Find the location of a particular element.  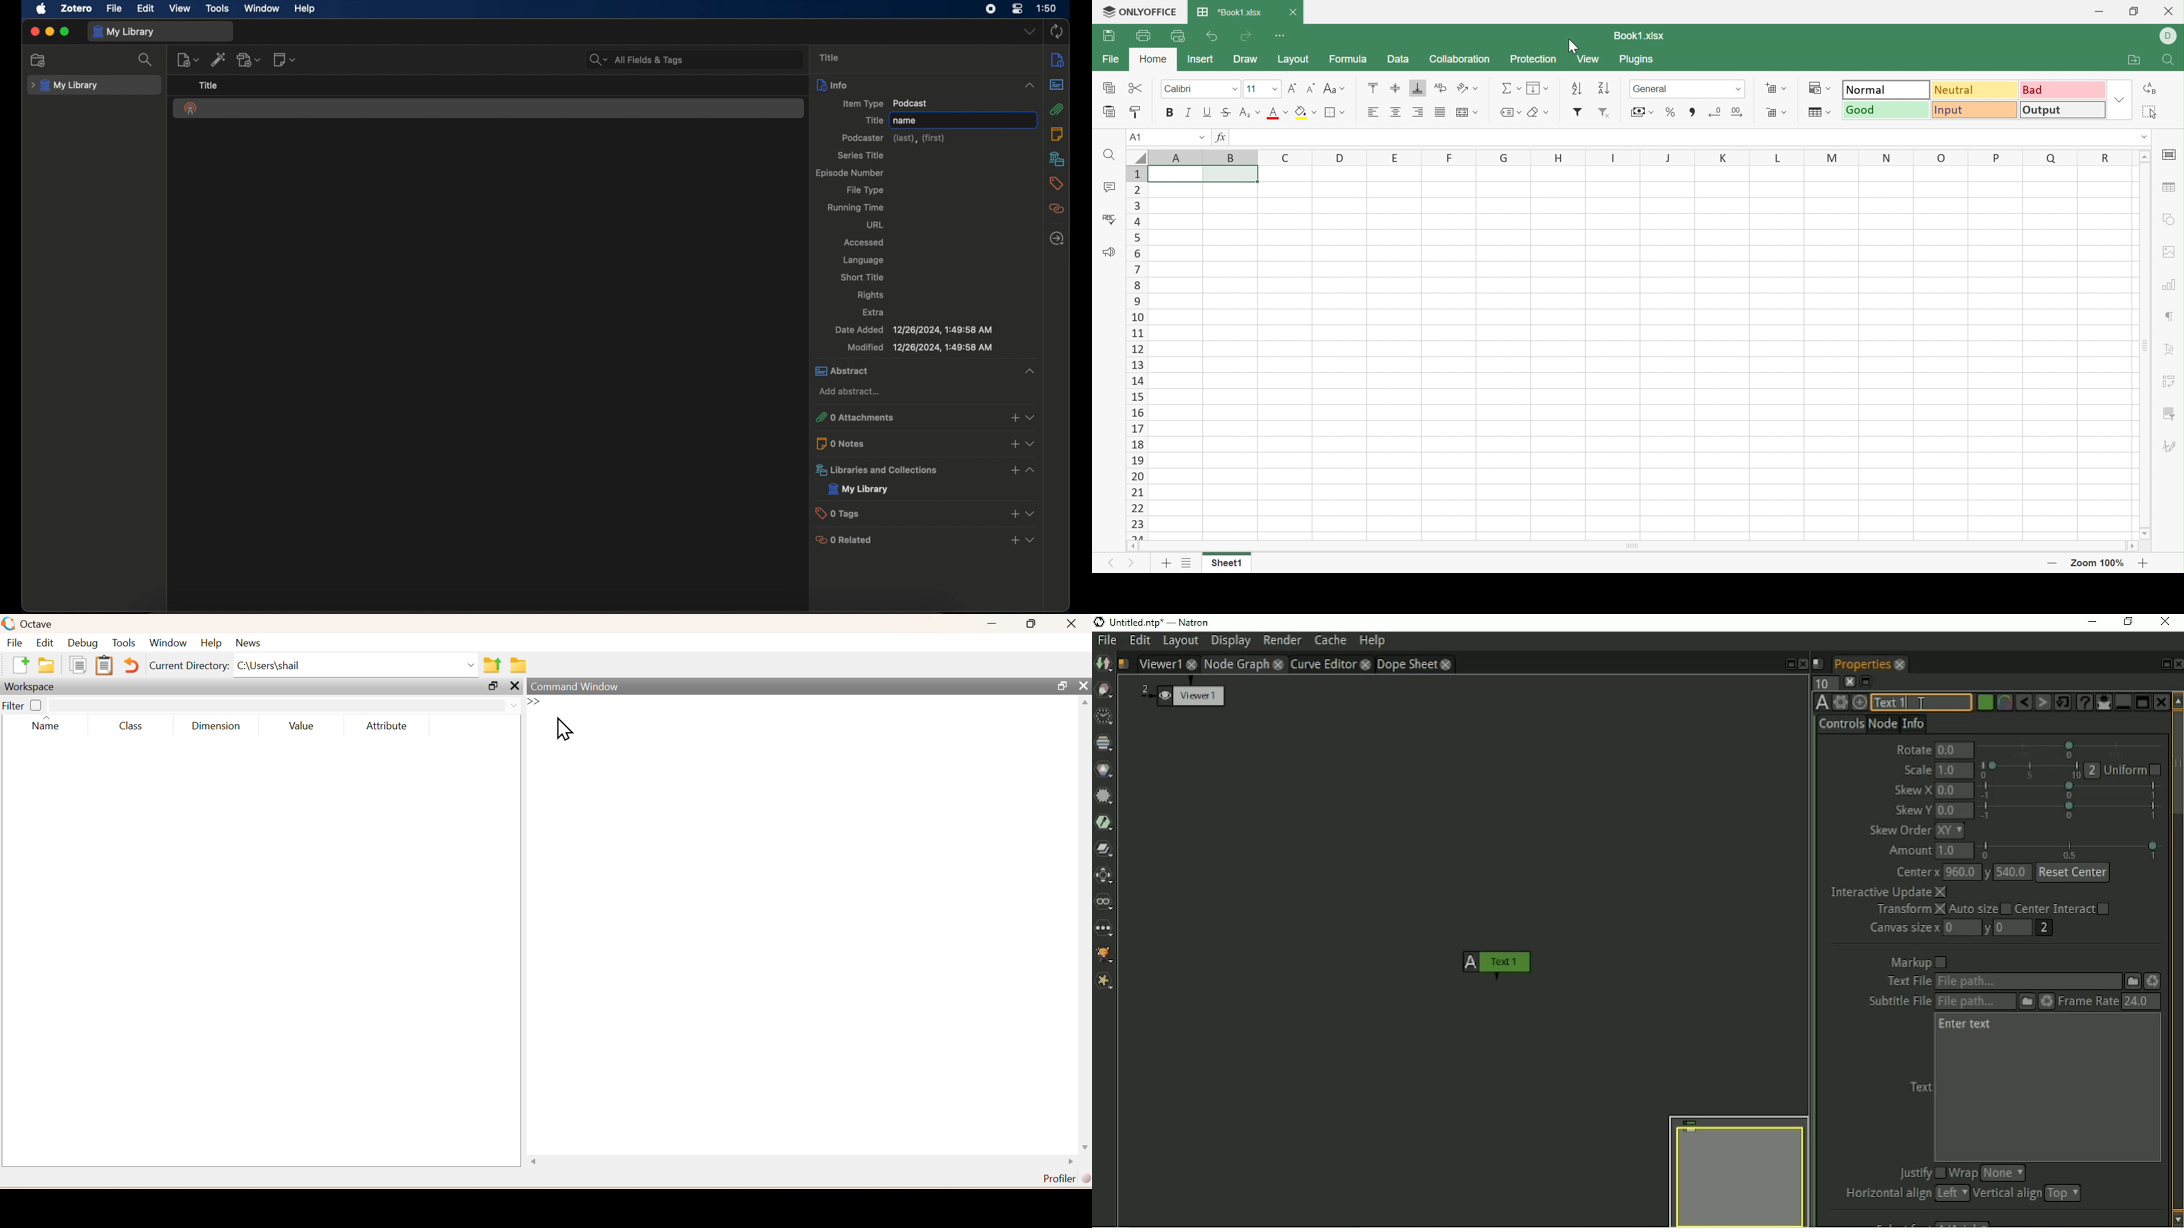

DELL is located at coordinates (2169, 34).